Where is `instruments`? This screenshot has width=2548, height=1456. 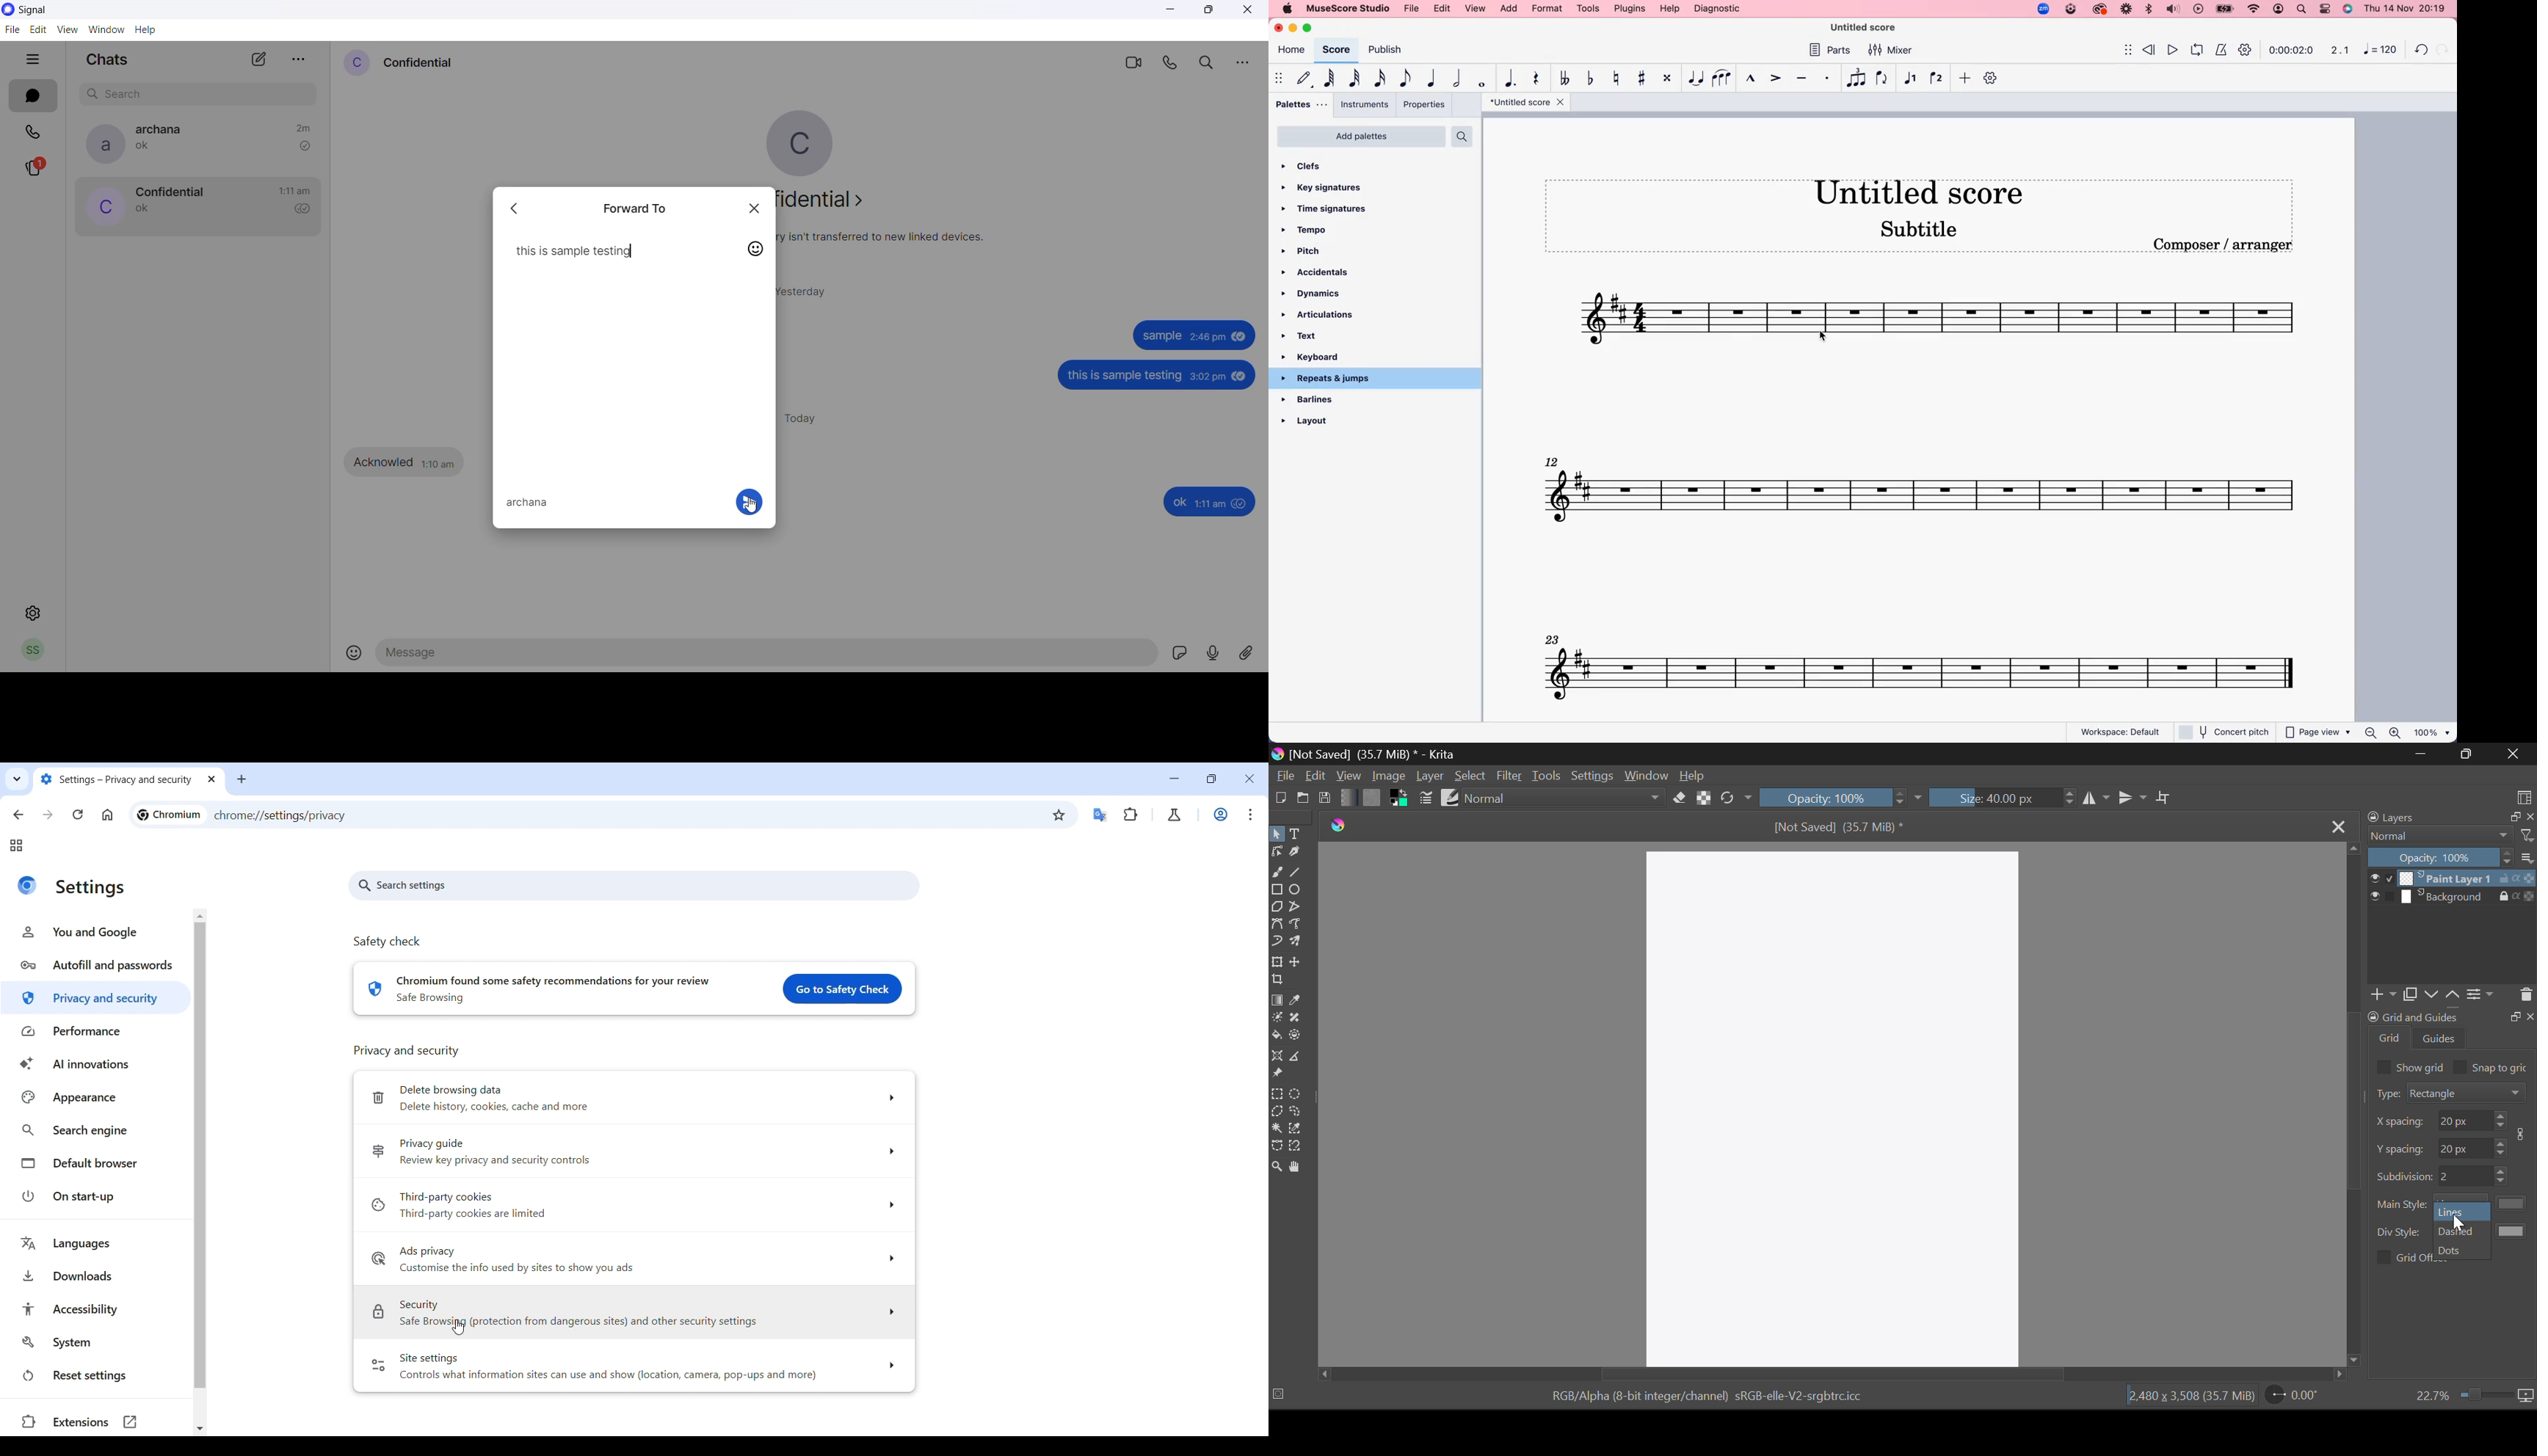
instruments is located at coordinates (1365, 105).